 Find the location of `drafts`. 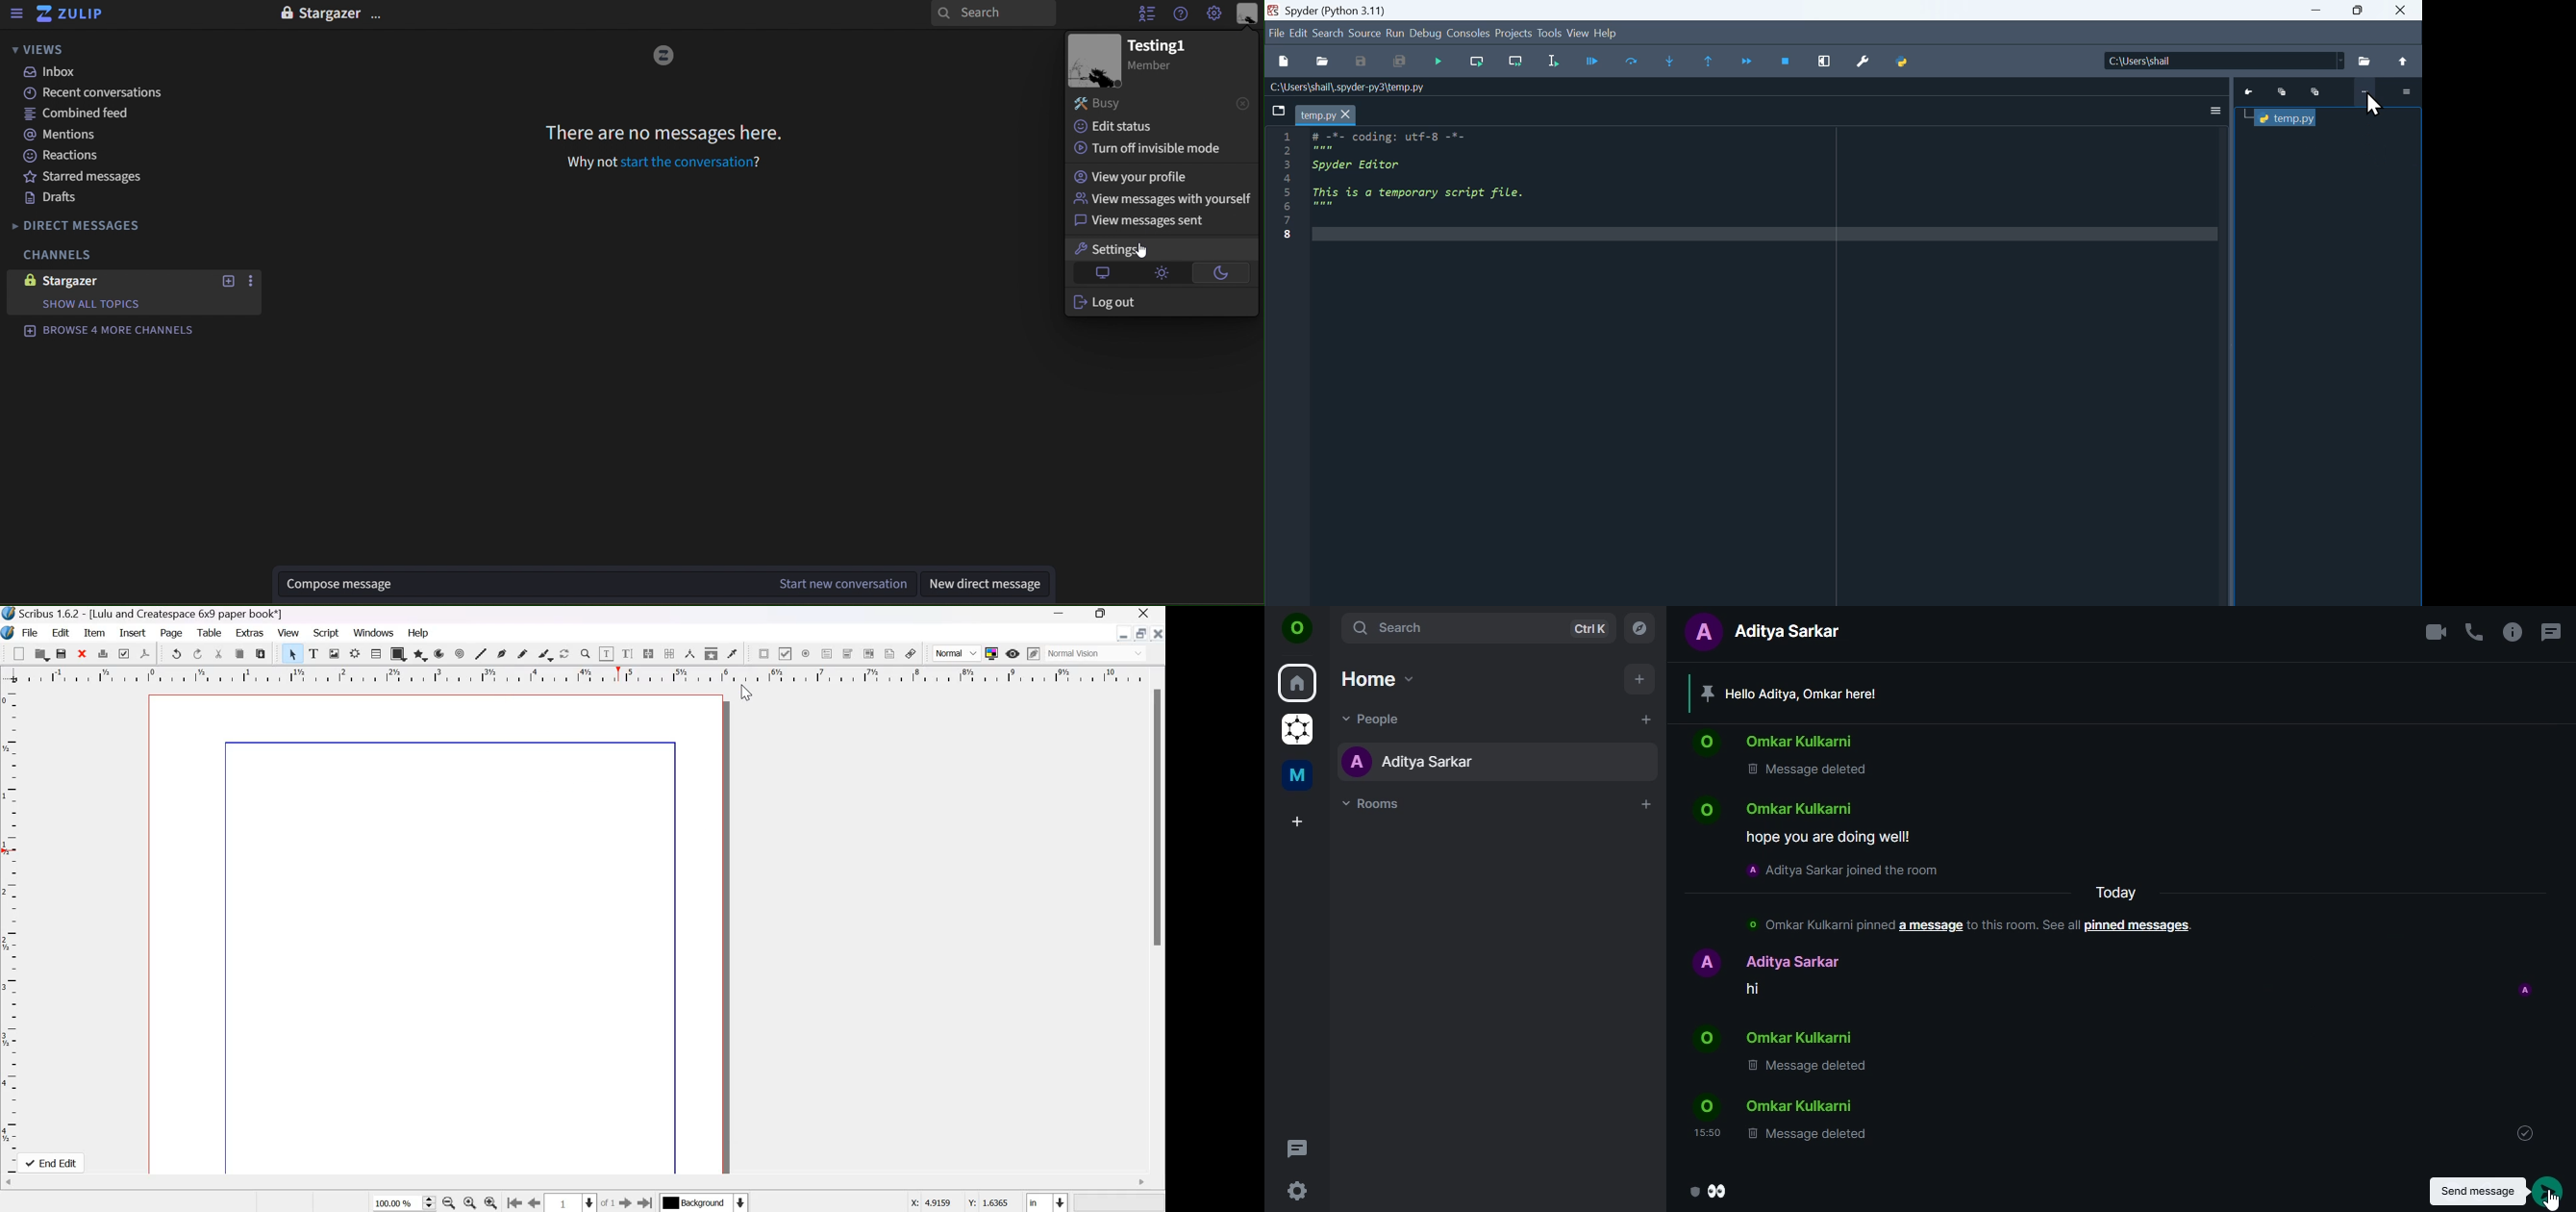

drafts is located at coordinates (55, 198).